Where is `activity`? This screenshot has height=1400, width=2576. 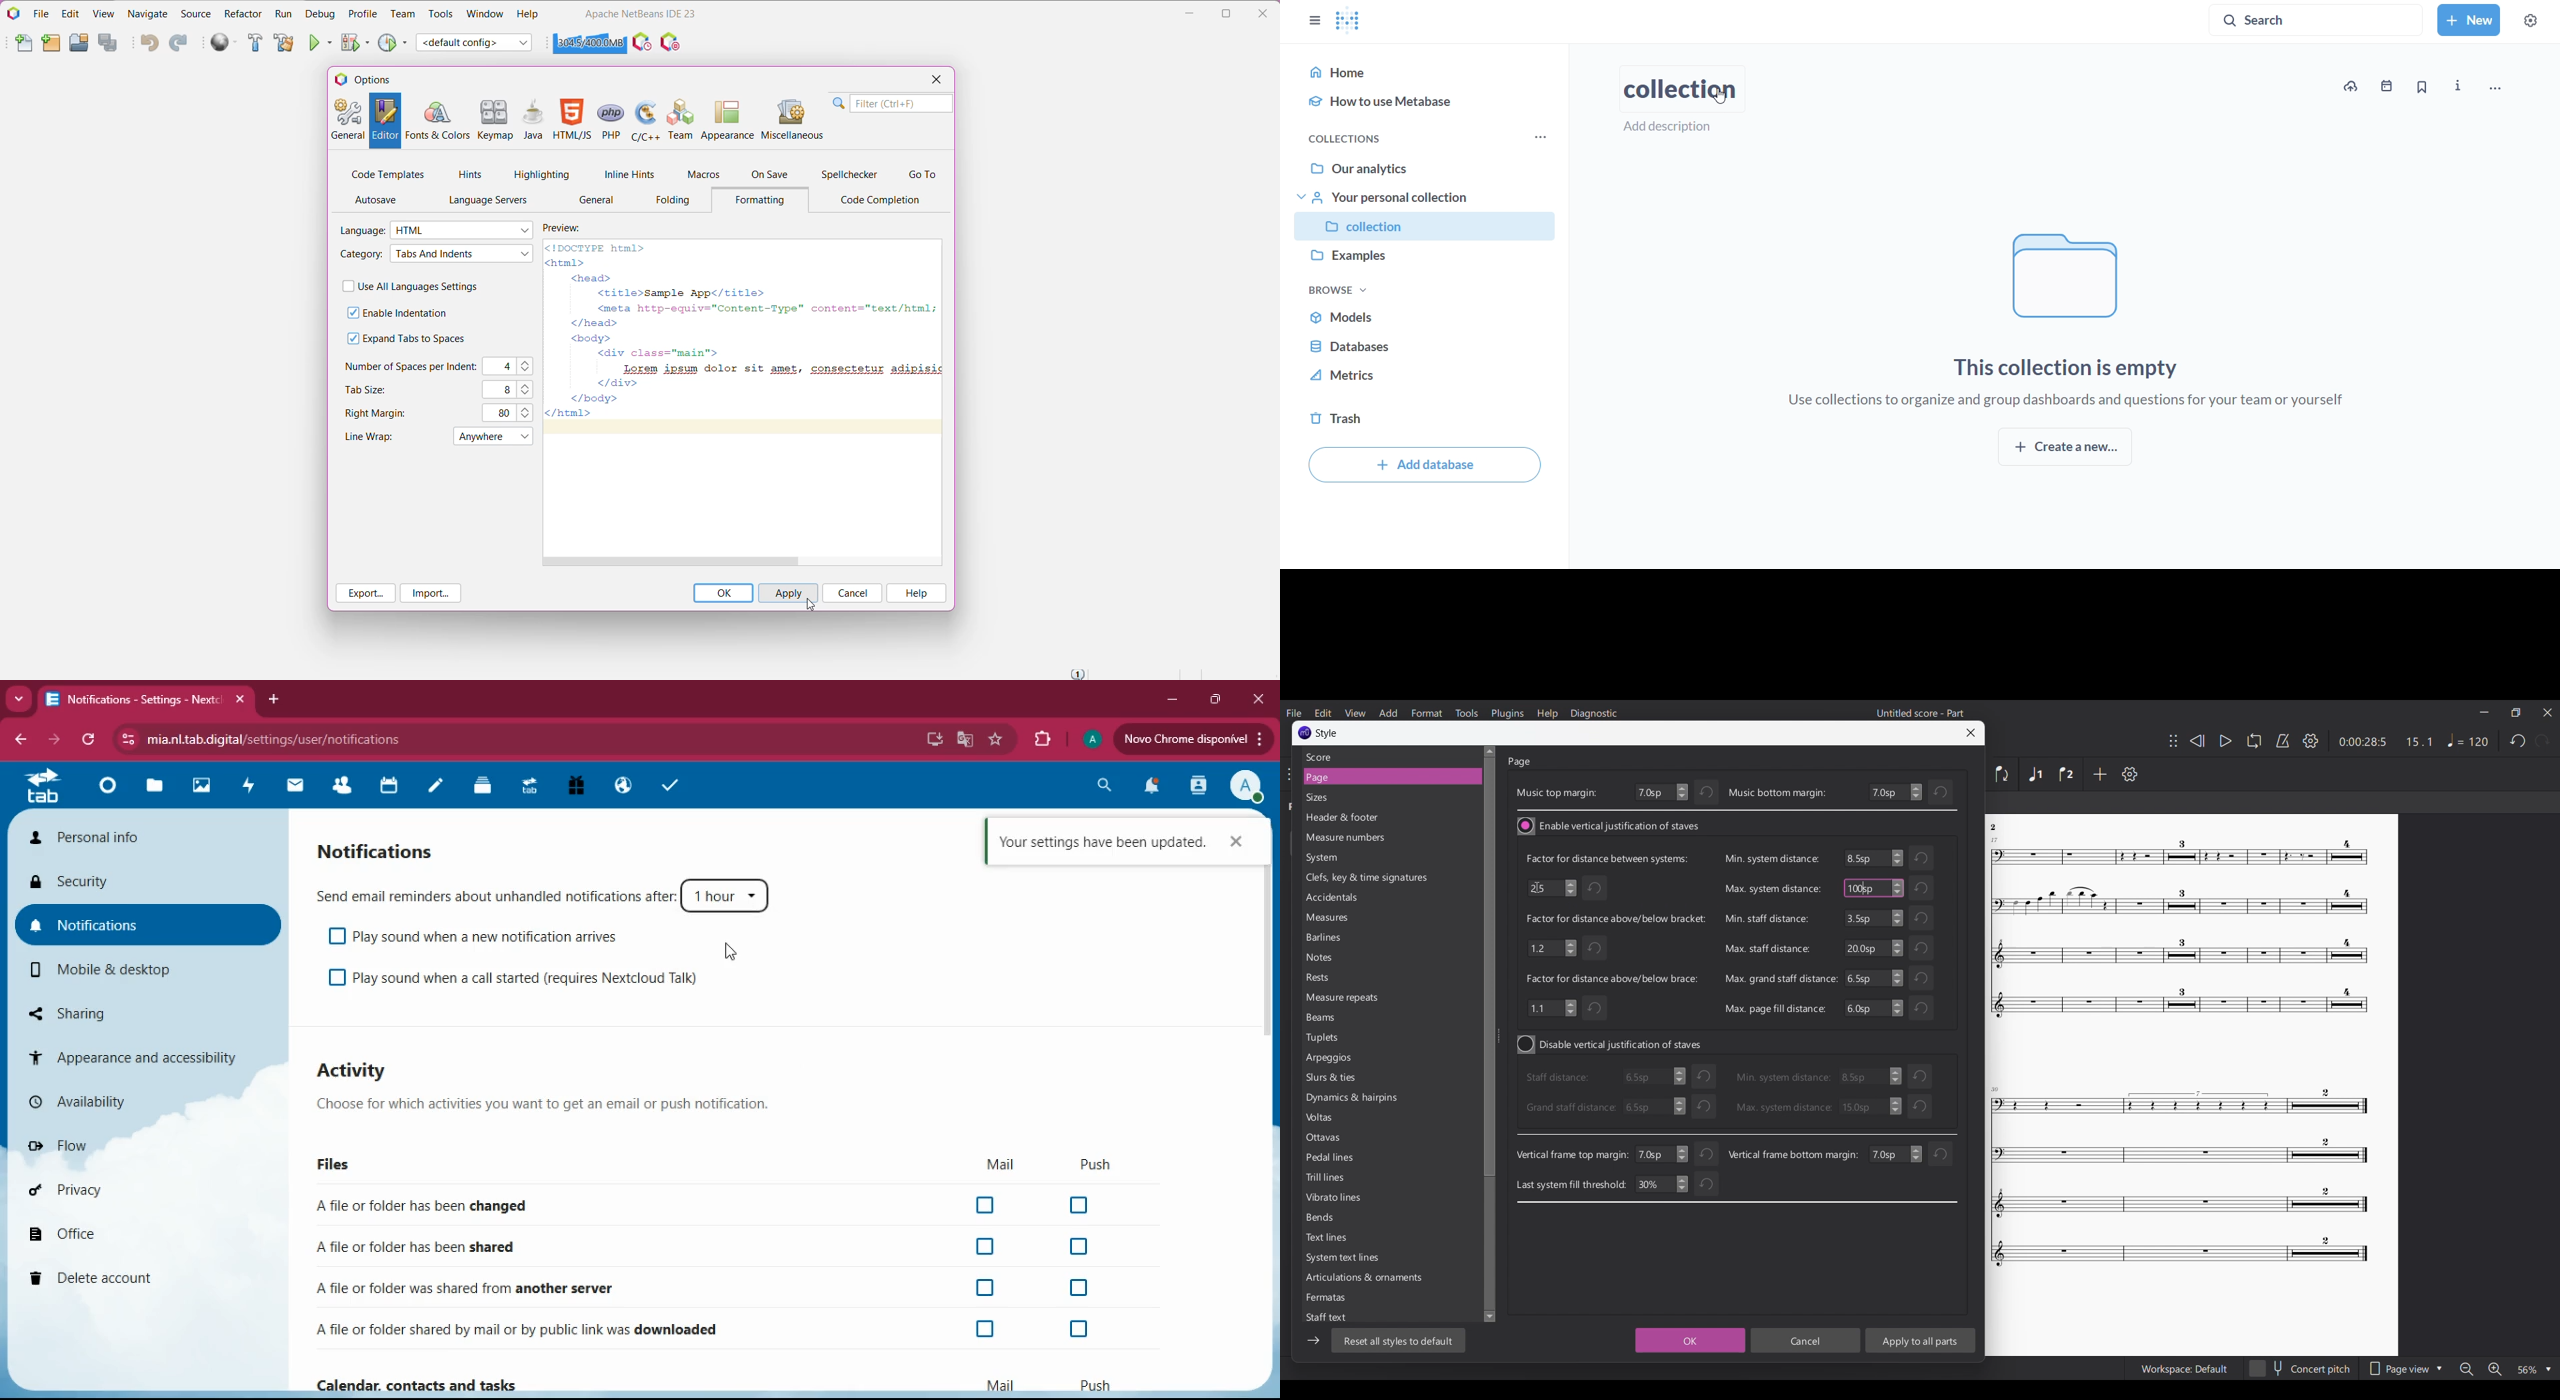 activity is located at coordinates (1195, 786).